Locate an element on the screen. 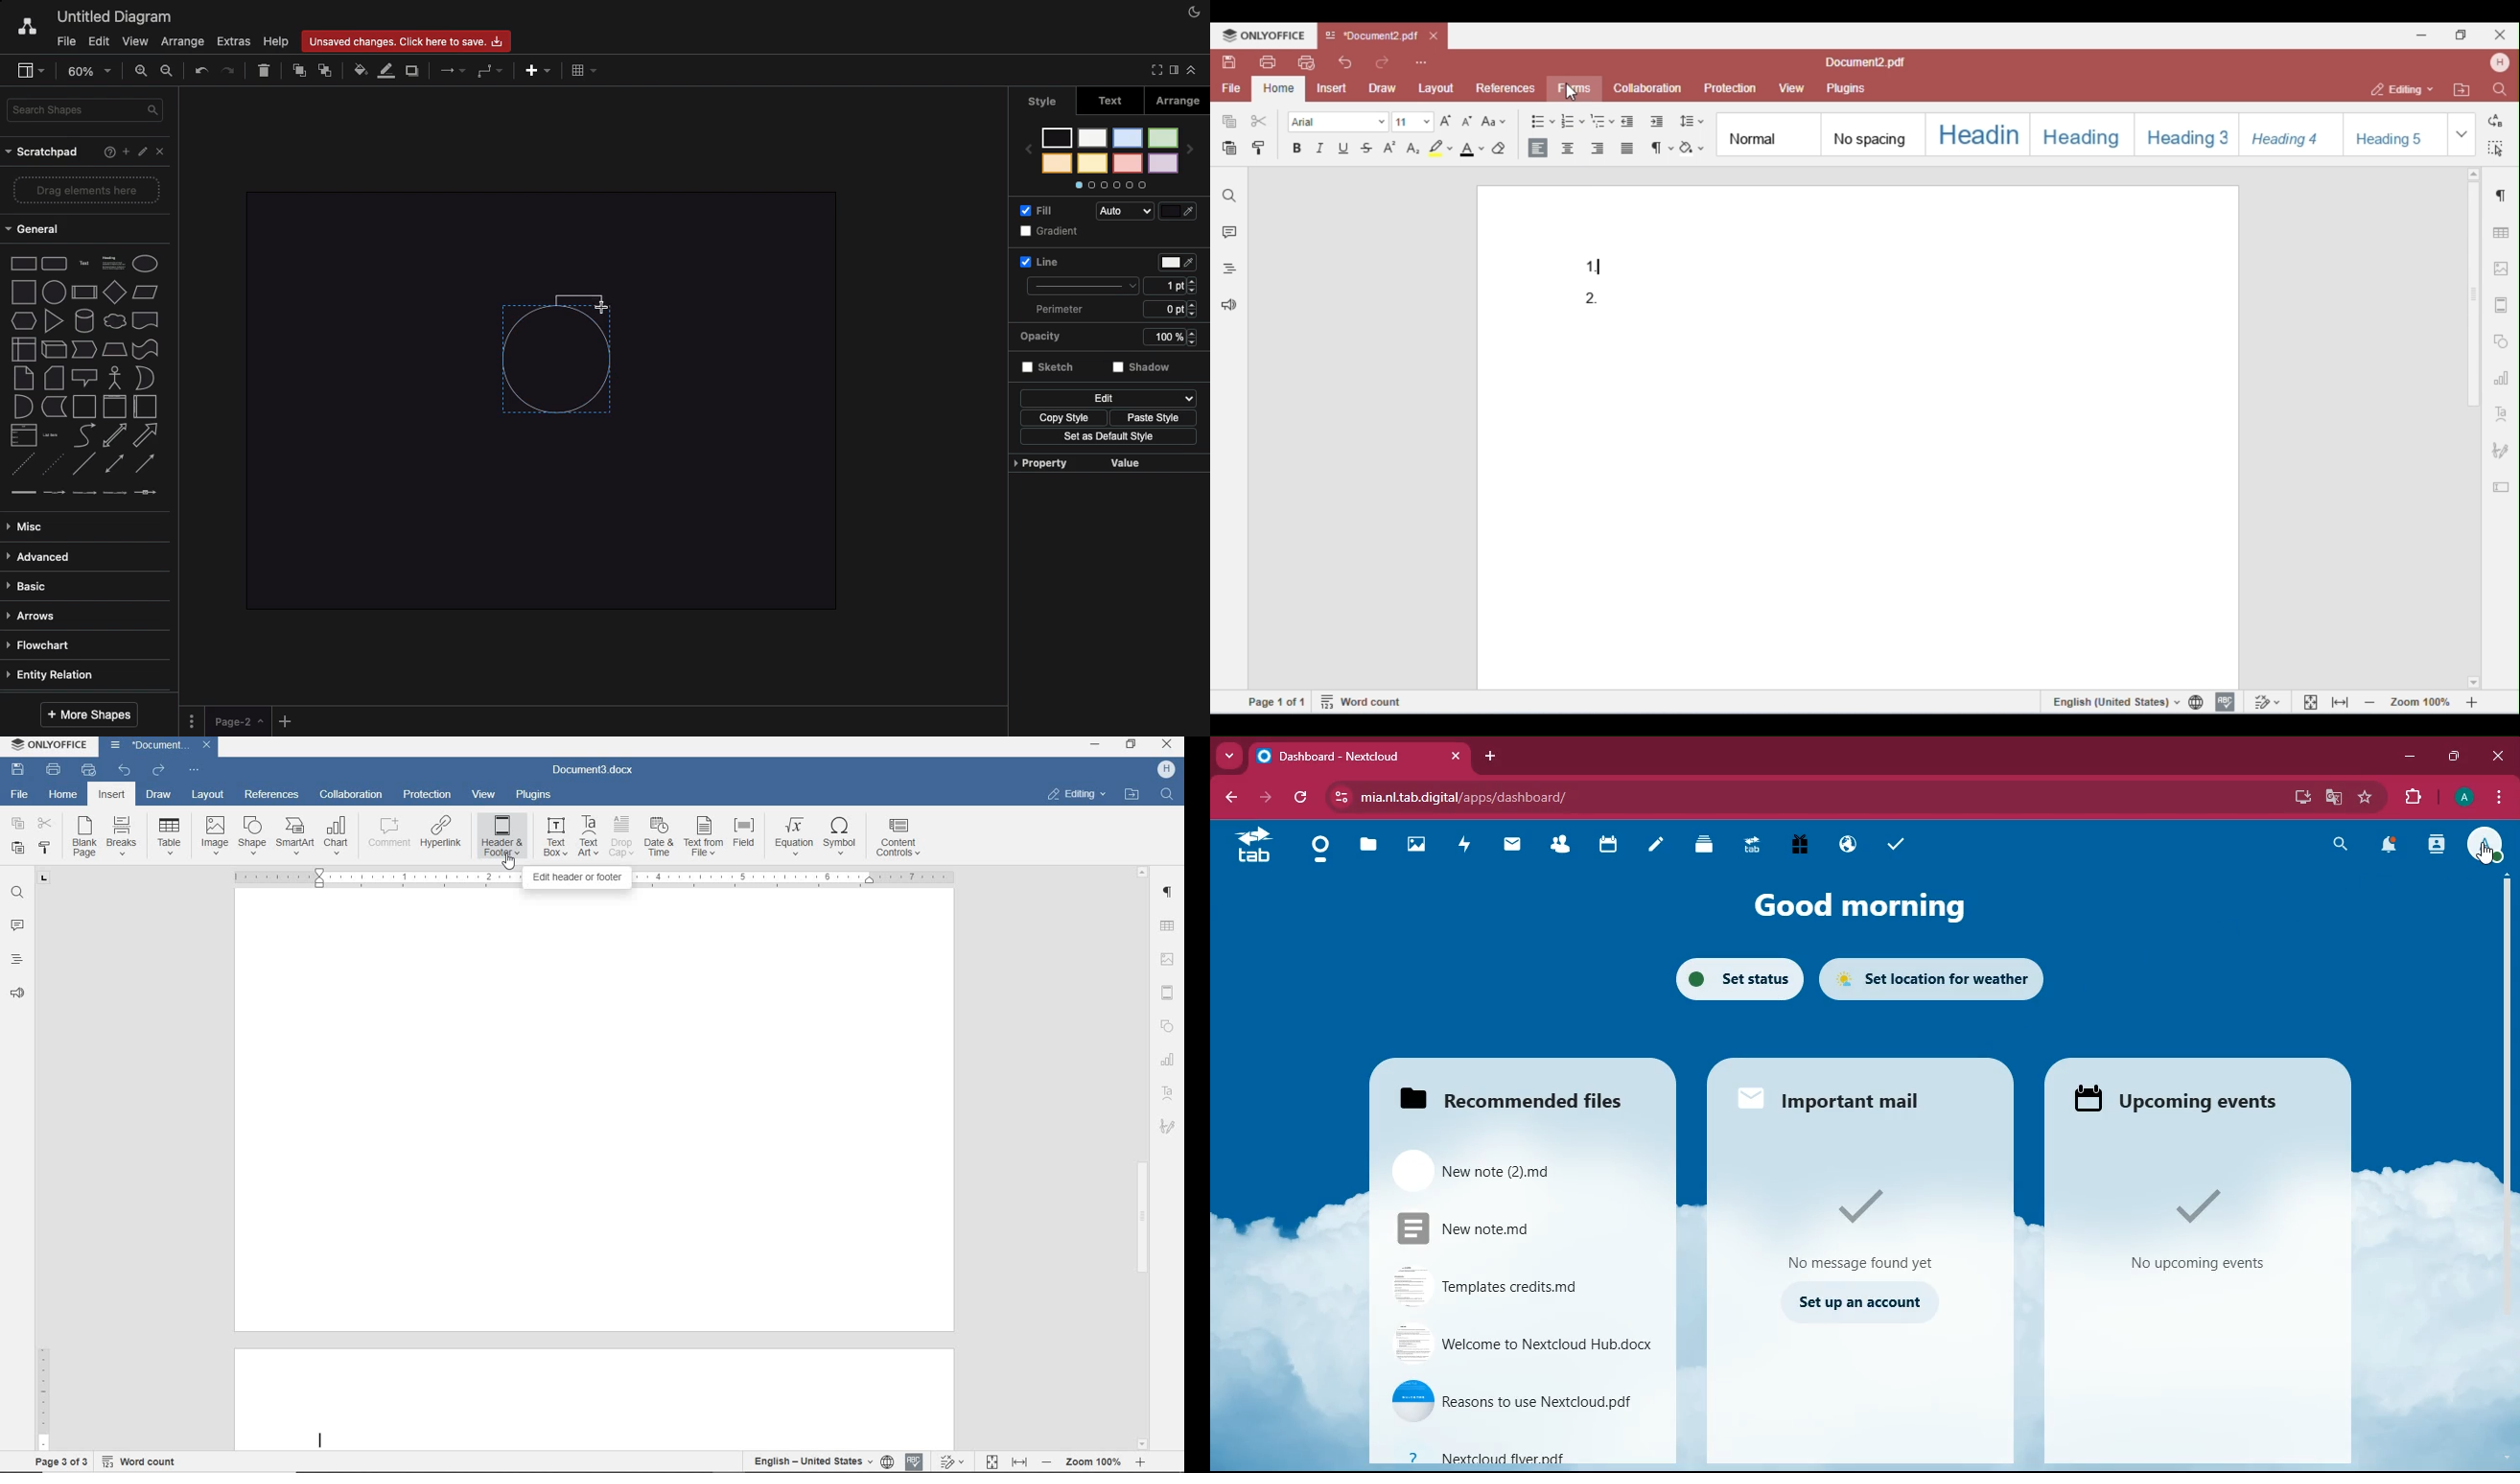  SHAPE is located at coordinates (252, 837).